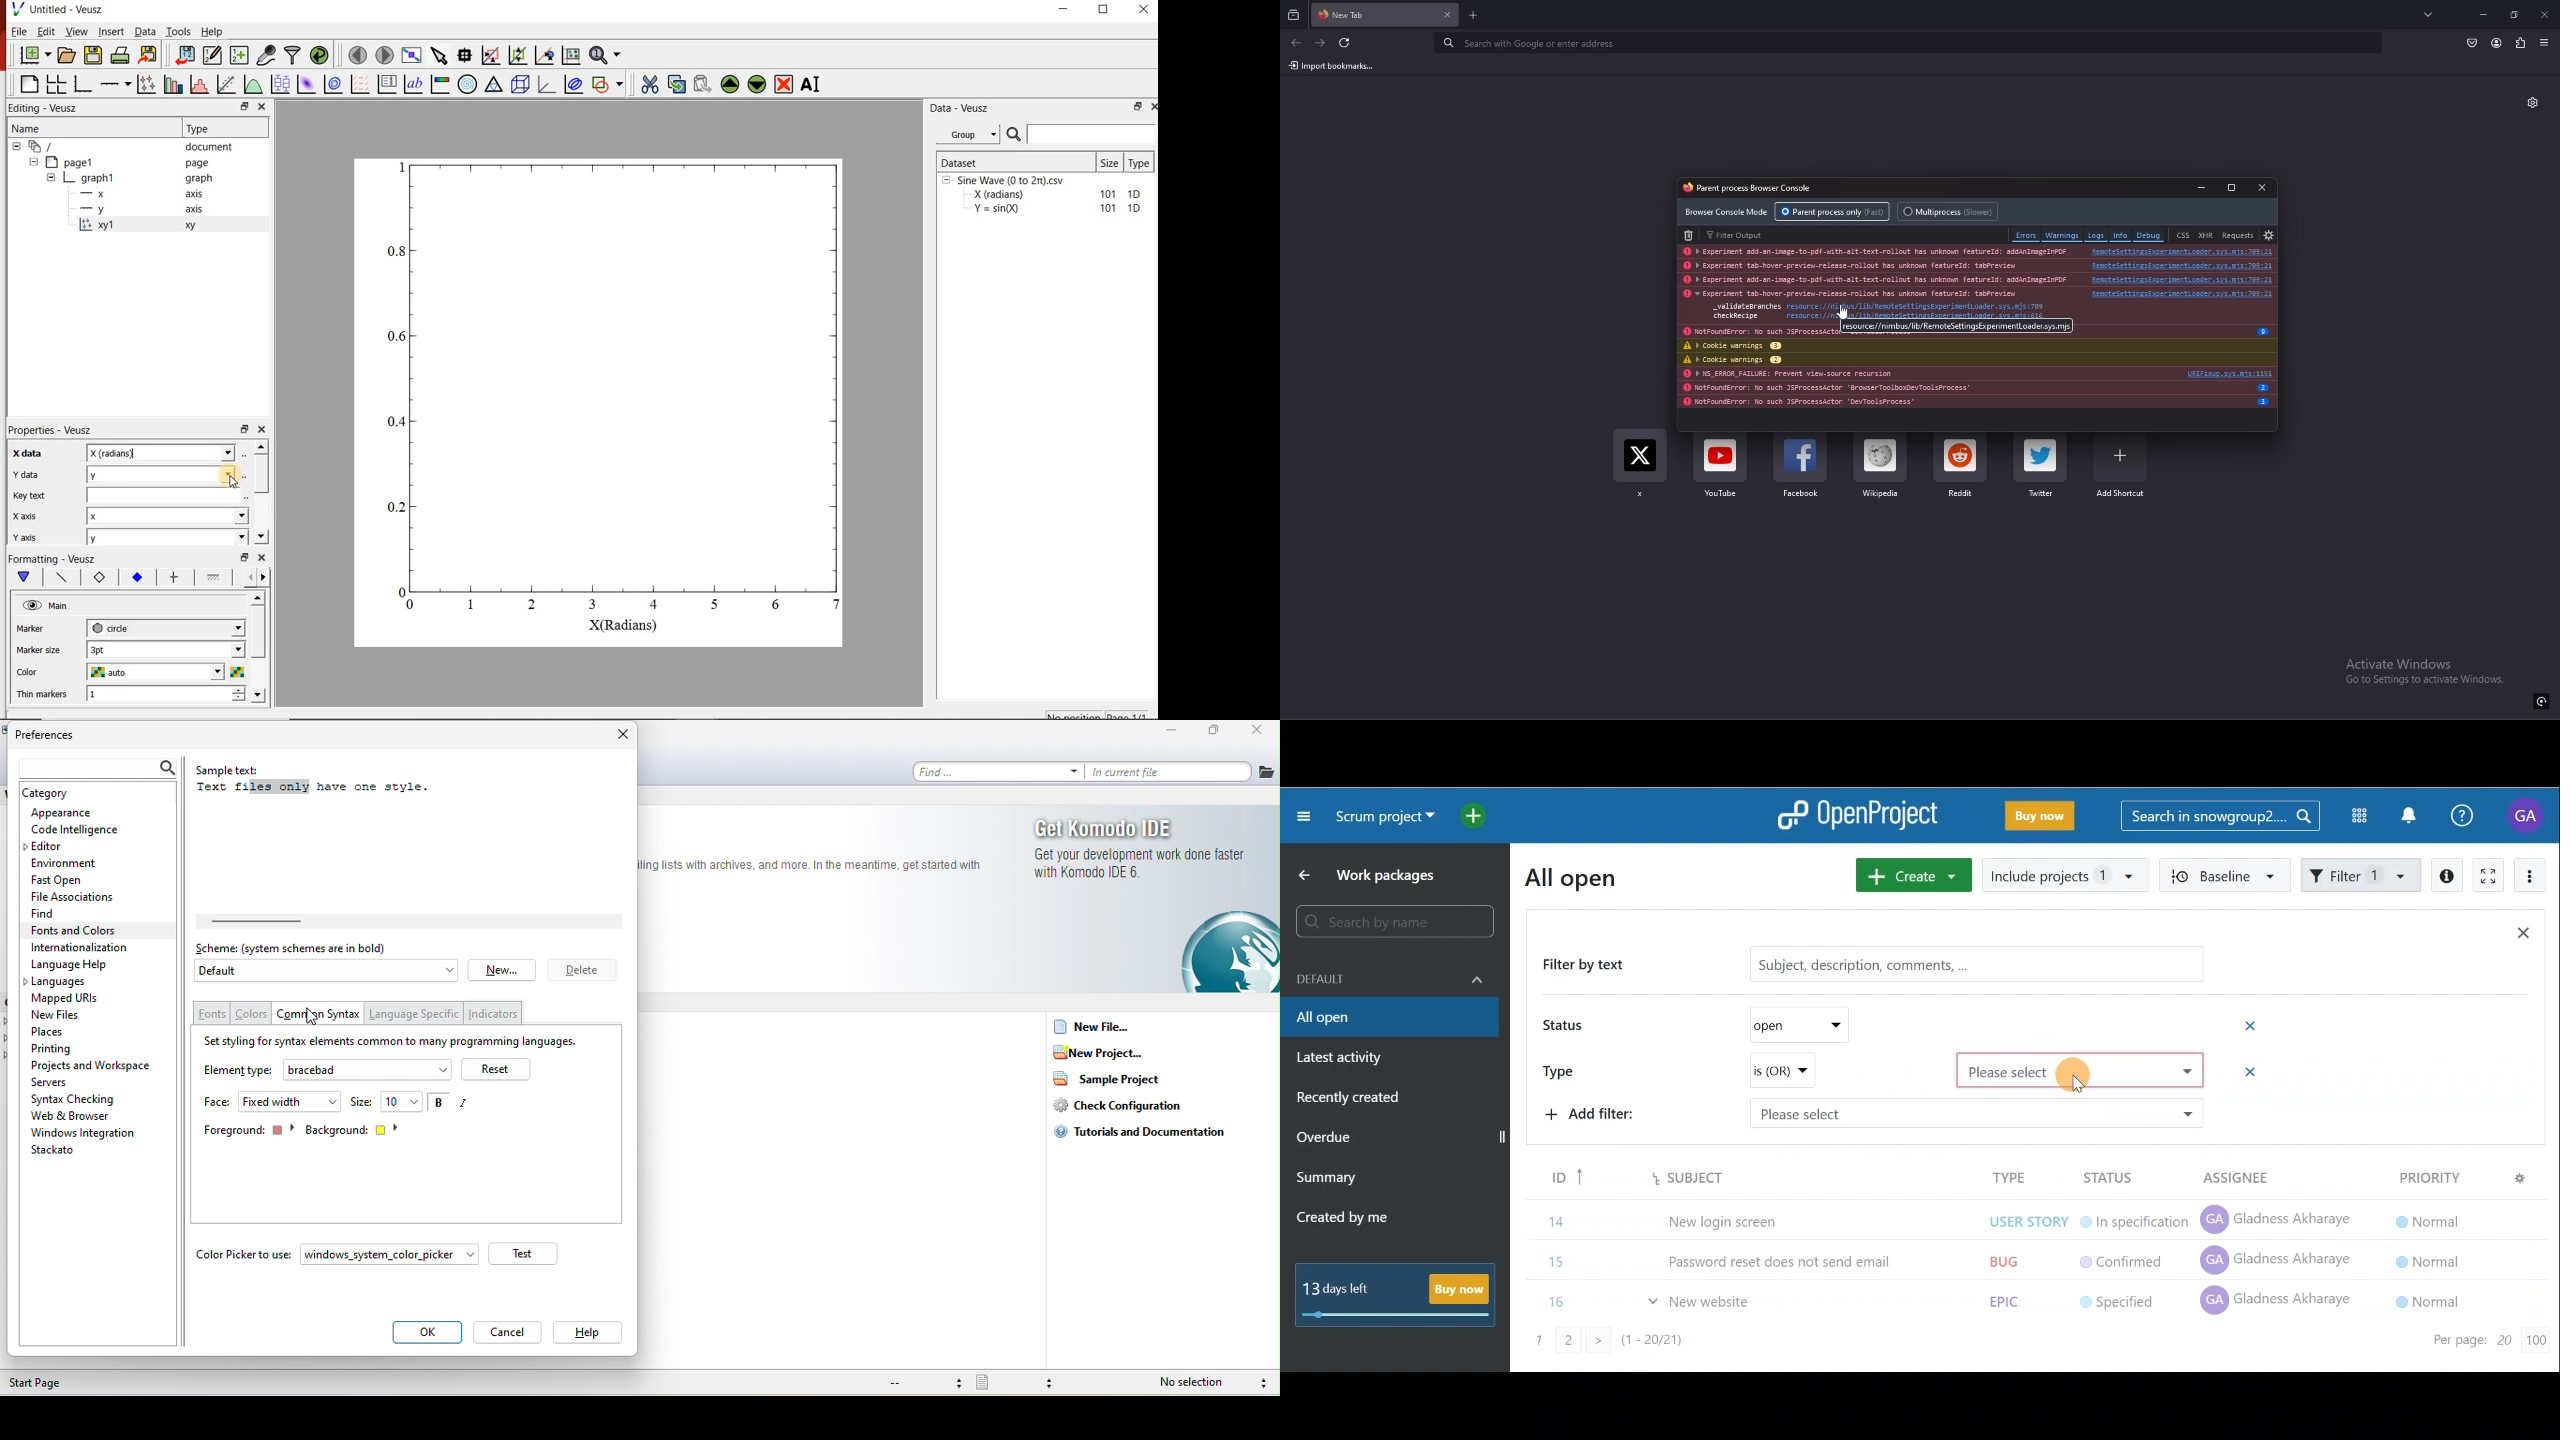  Describe the element at coordinates (1690, 235) in the screenshot. I see `delete` at that location.